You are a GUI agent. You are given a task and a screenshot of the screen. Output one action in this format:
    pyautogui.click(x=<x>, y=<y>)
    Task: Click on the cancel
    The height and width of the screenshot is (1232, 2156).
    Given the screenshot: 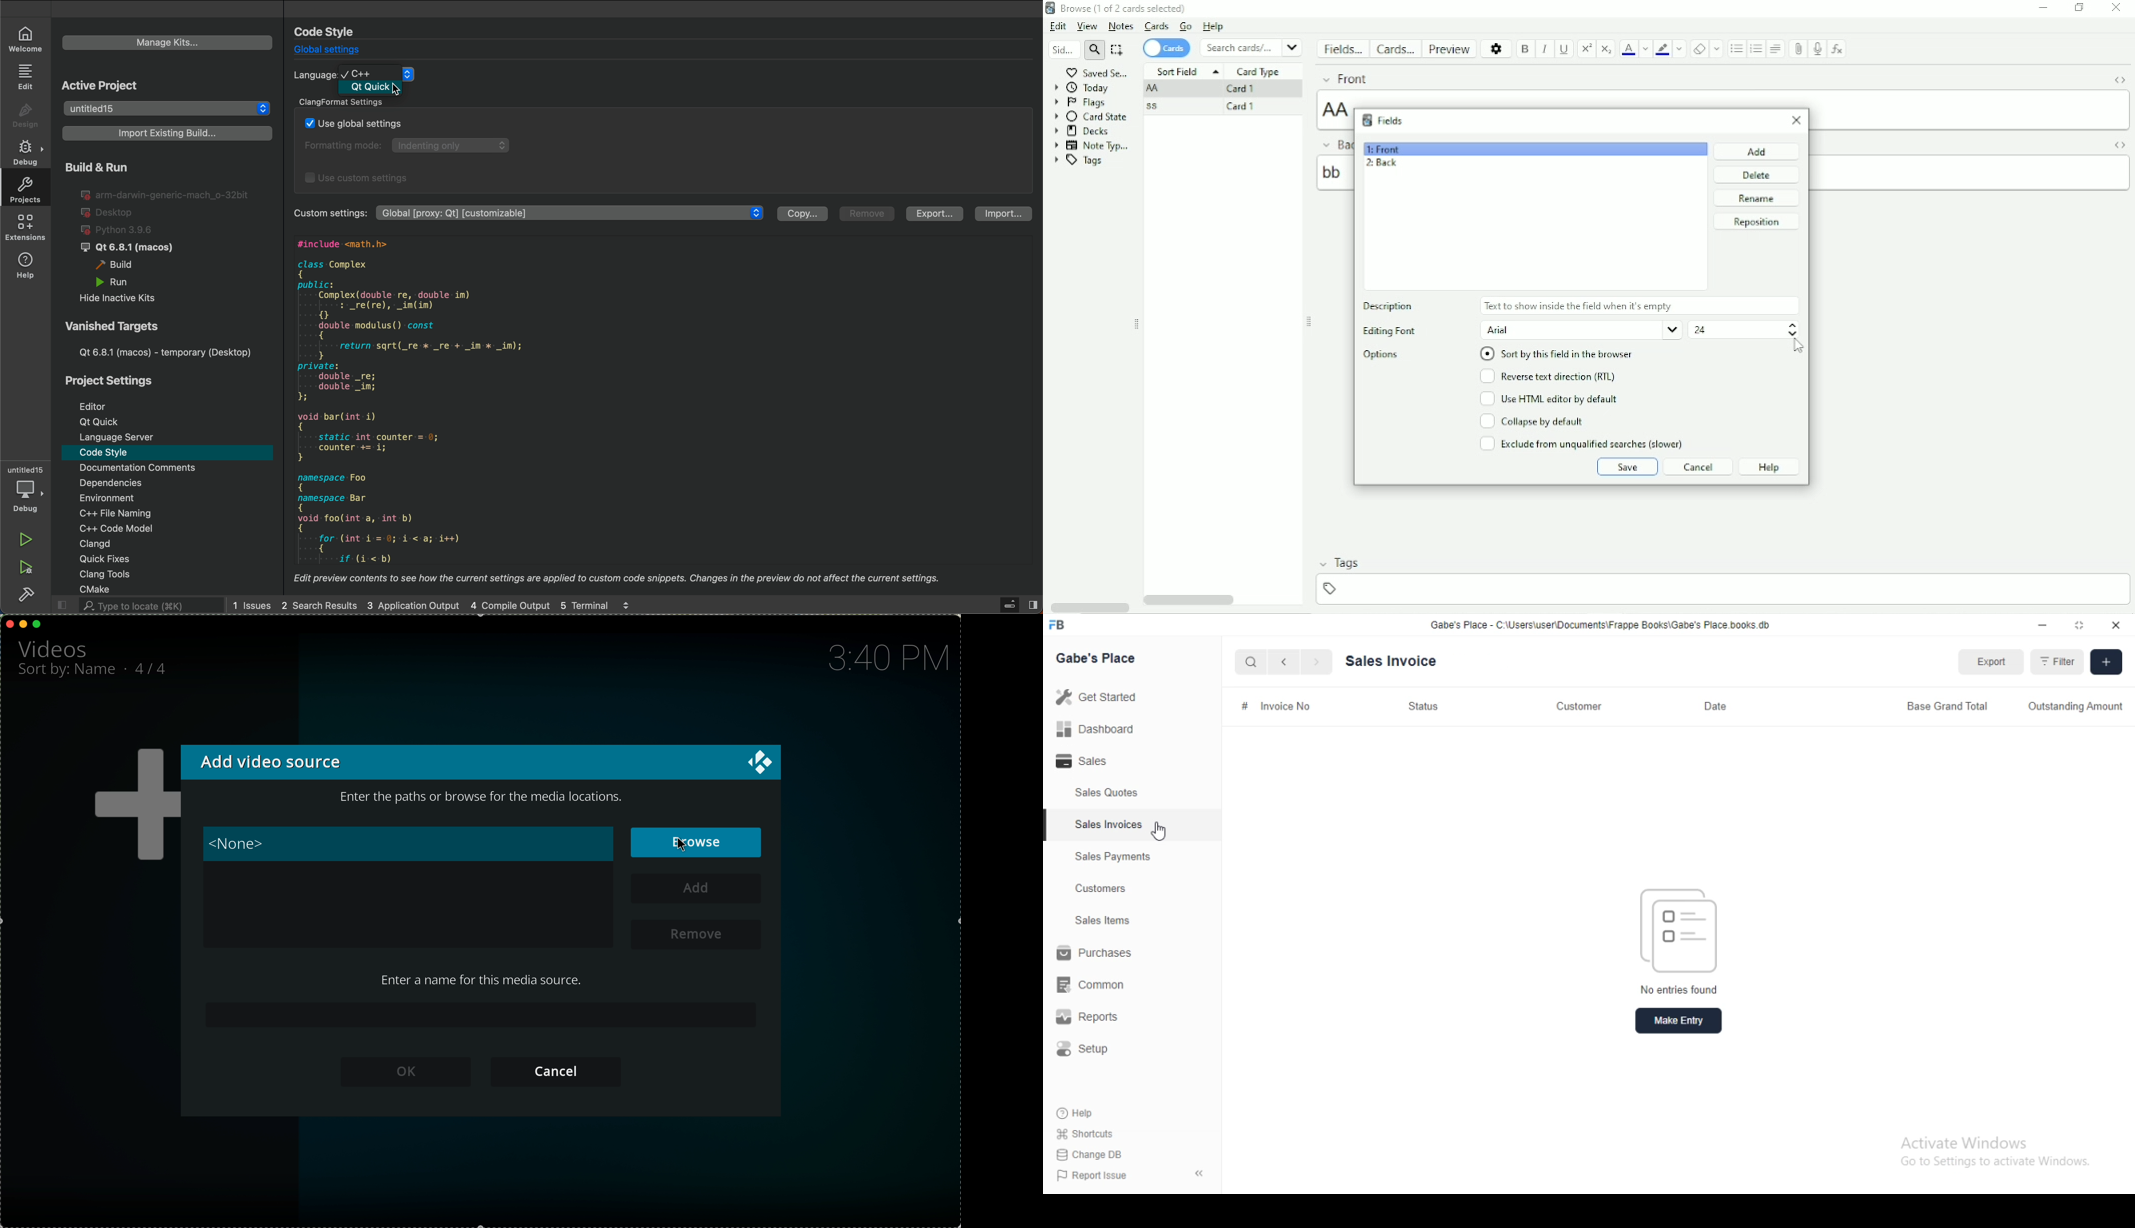 What is the action you would take?
    pyautogui.click(x=561, y=1072)
    